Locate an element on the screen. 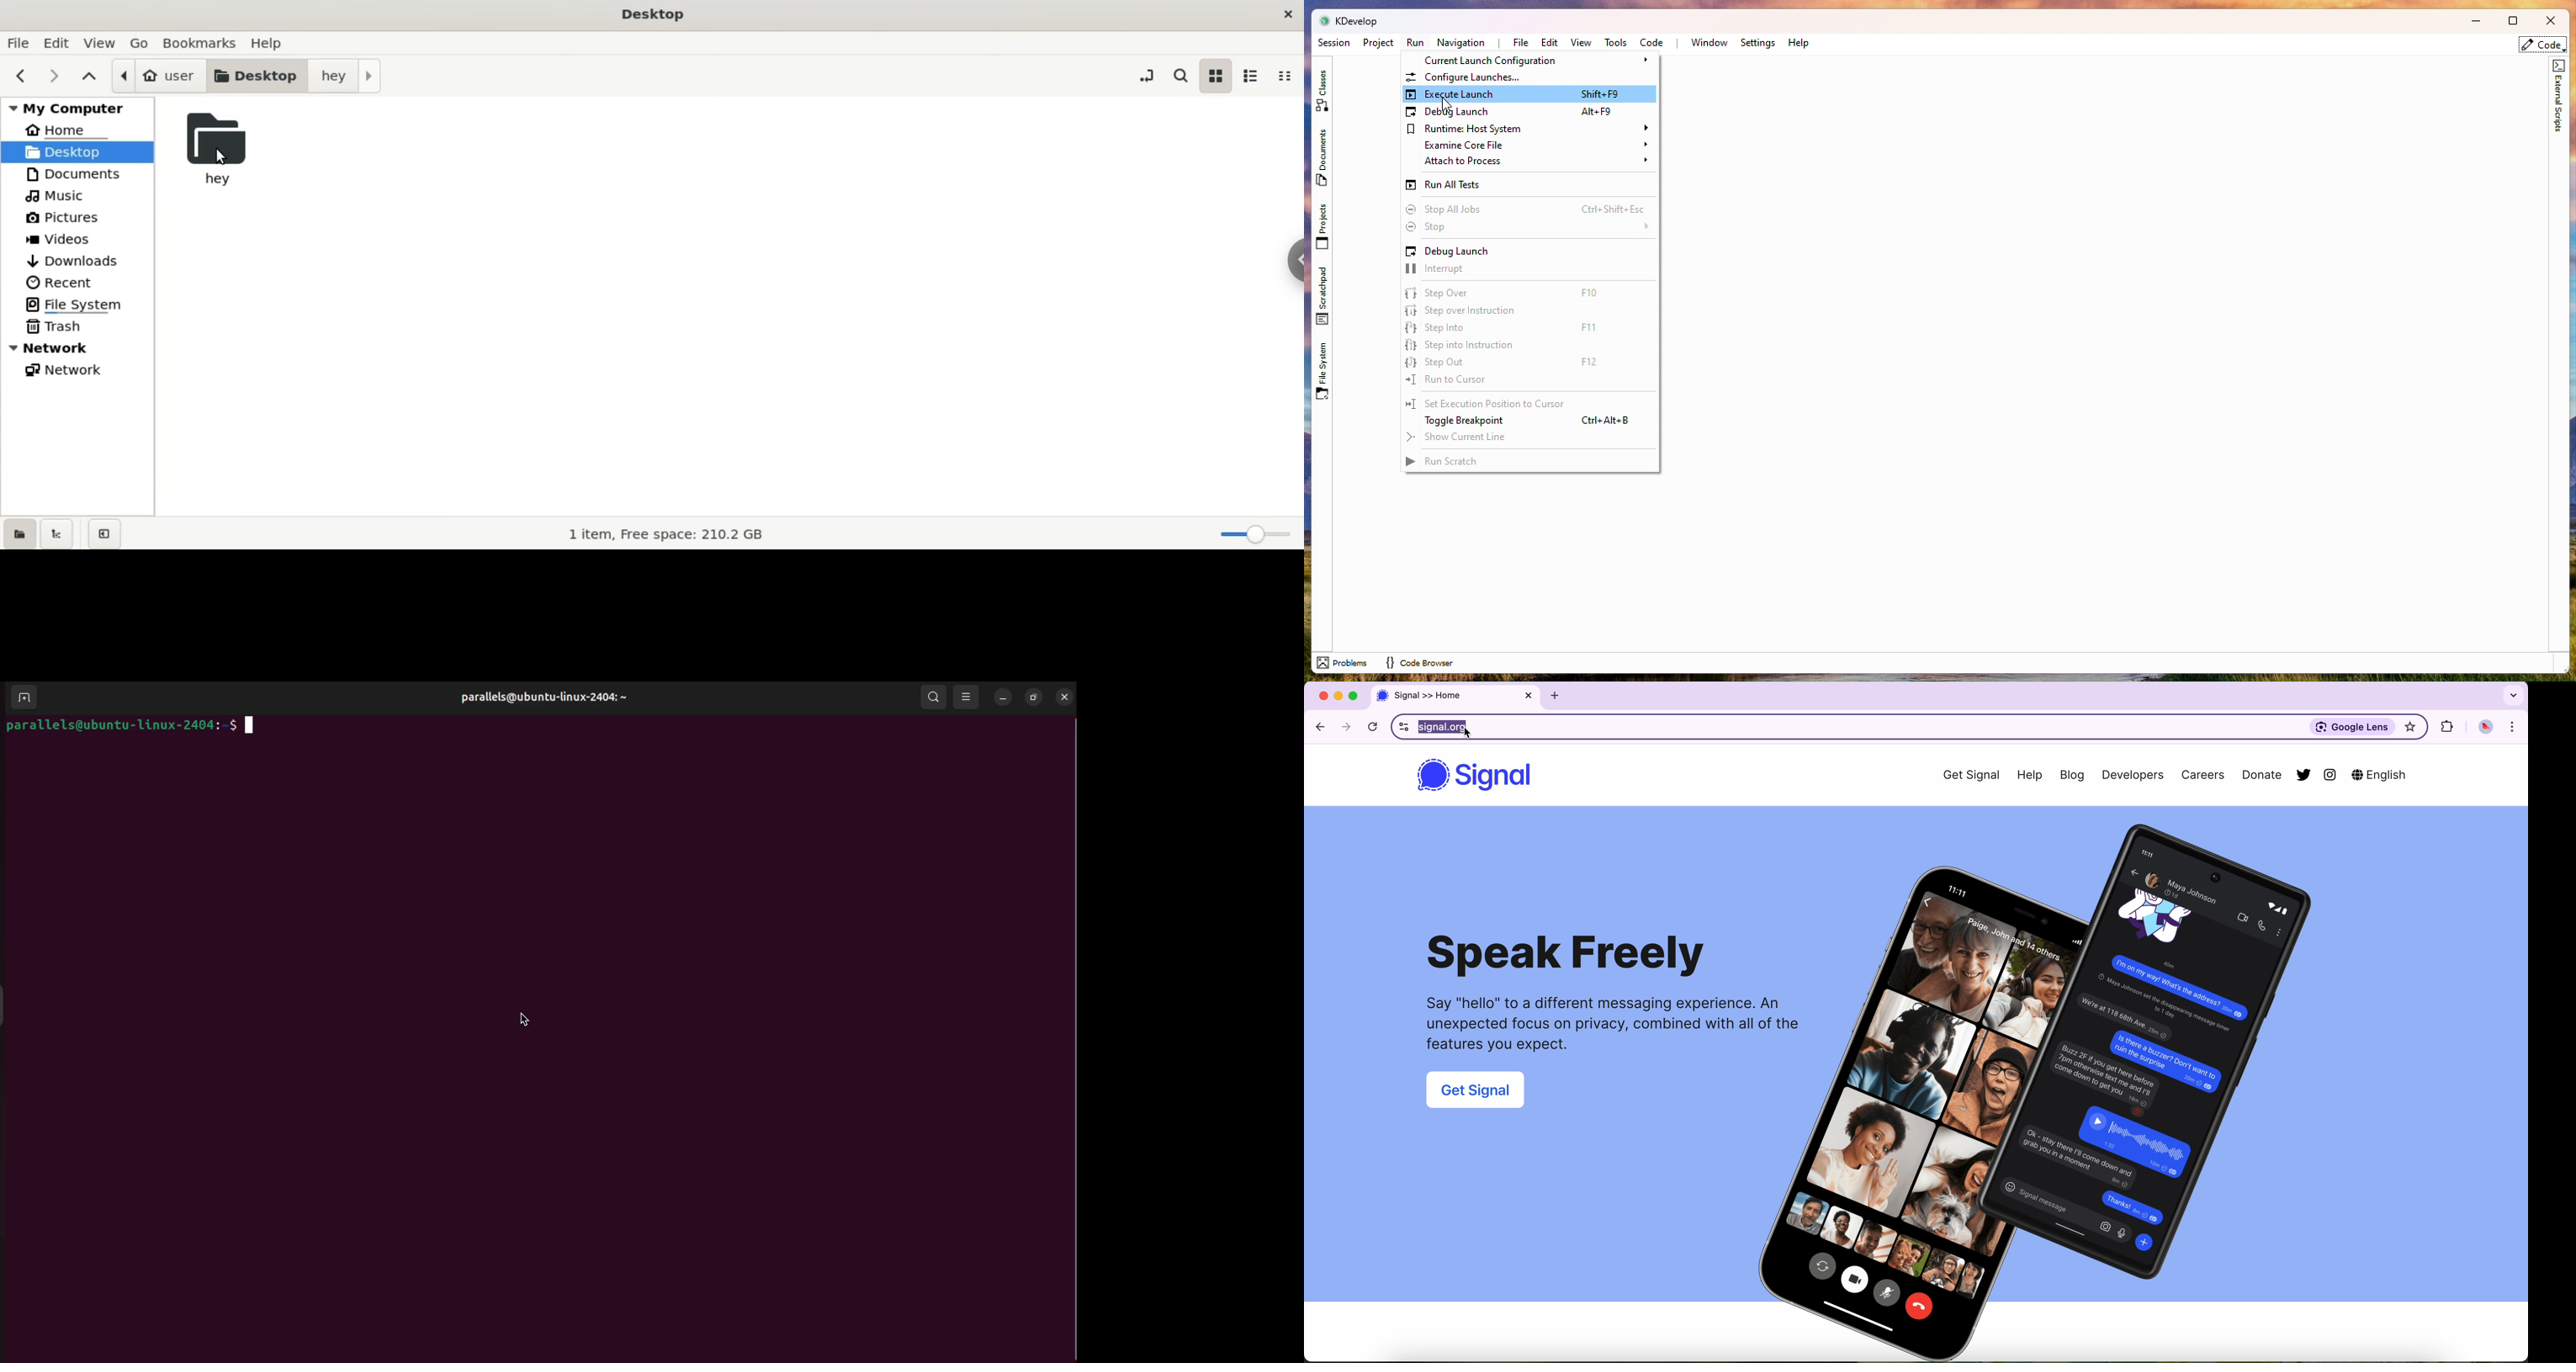 Image resolution: width=2576 pixels, height=1372 pixels. cursor is located at coordinates (1447, 103).